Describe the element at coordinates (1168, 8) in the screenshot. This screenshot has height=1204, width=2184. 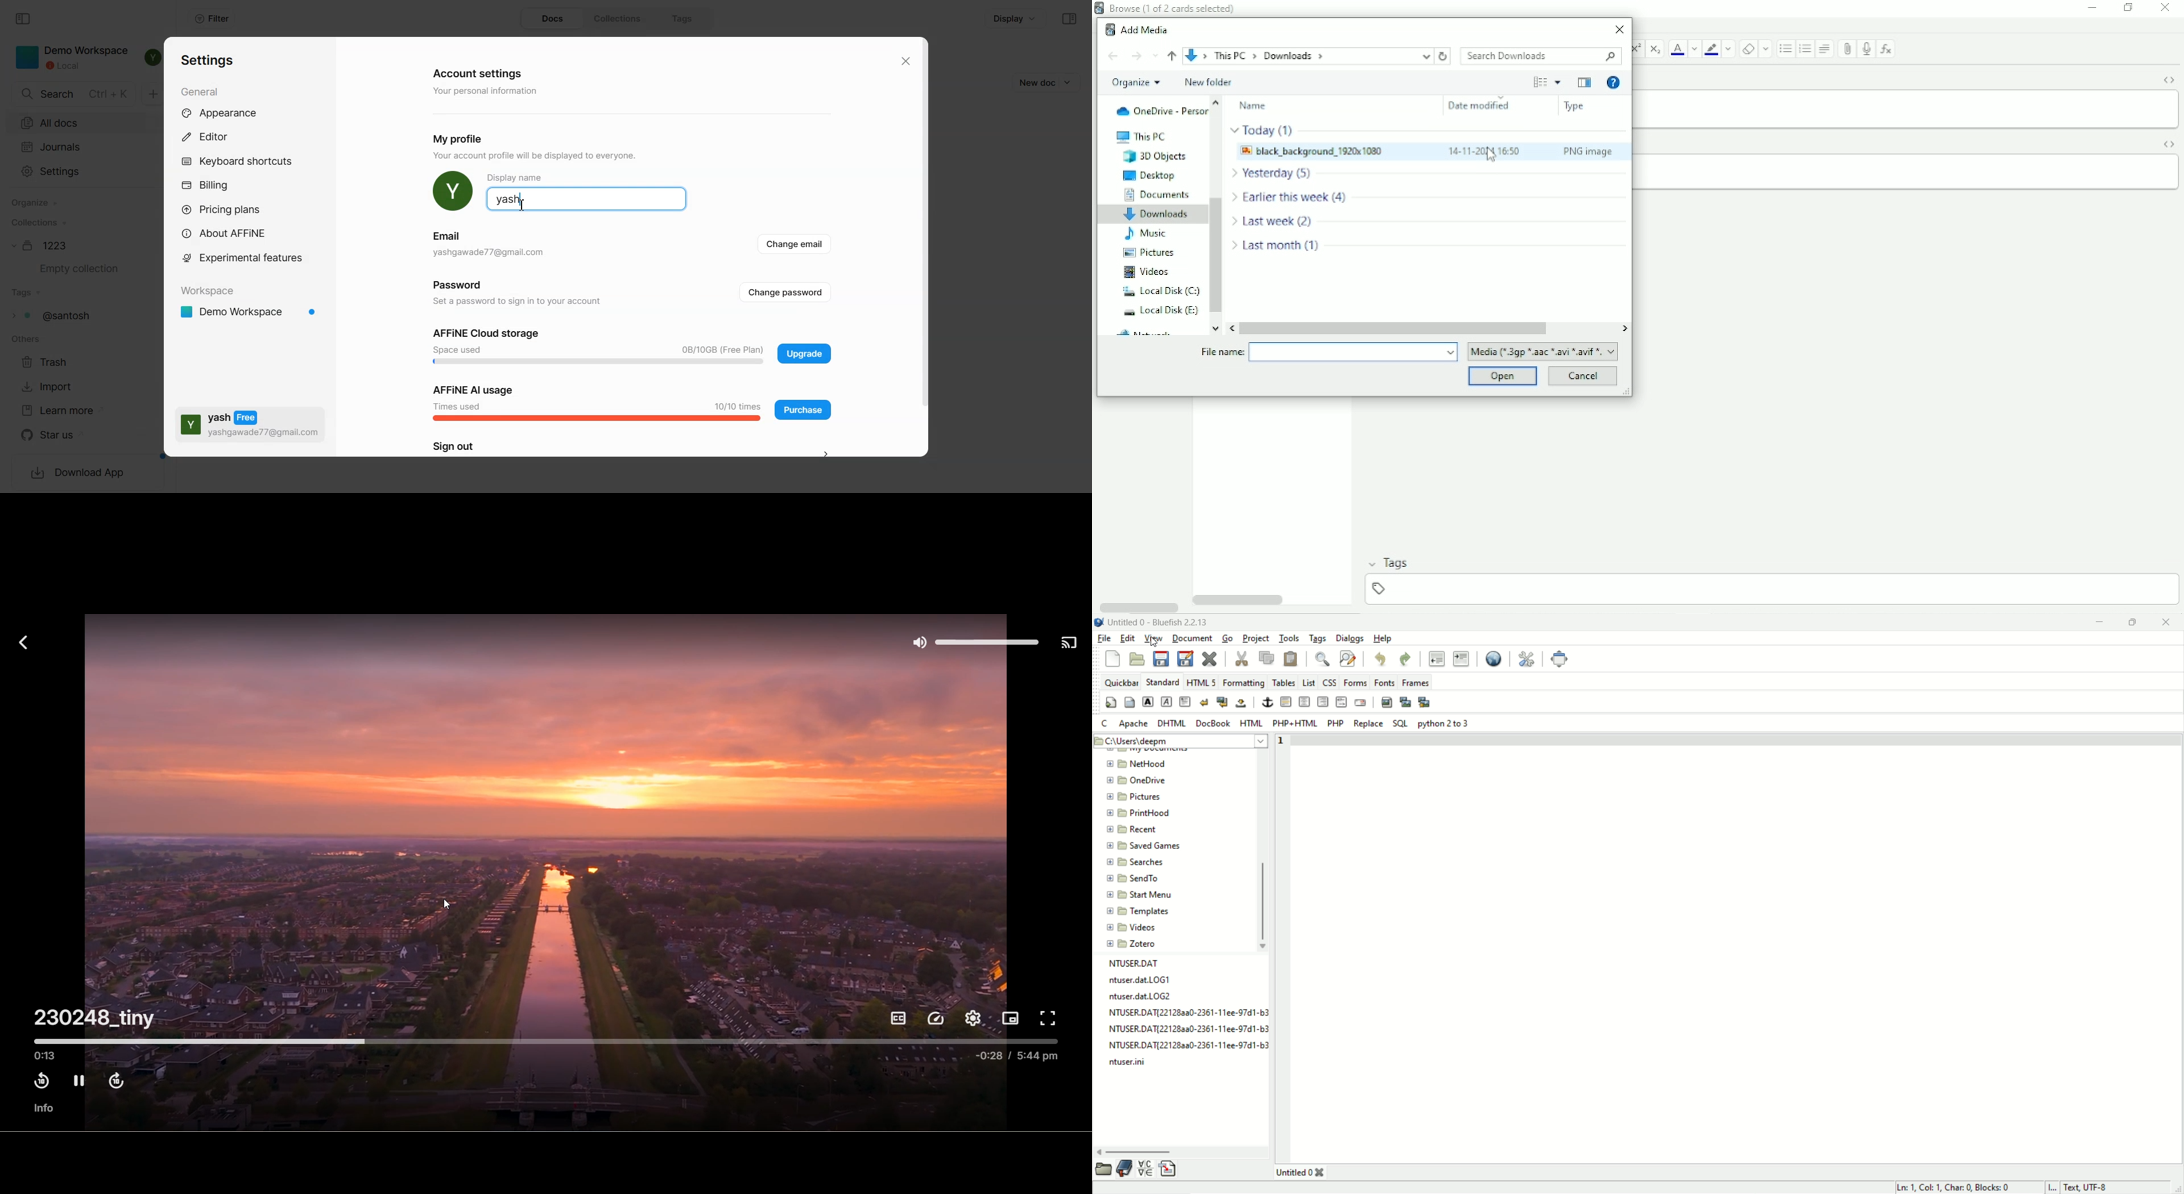
I see `Browse ` at that location.